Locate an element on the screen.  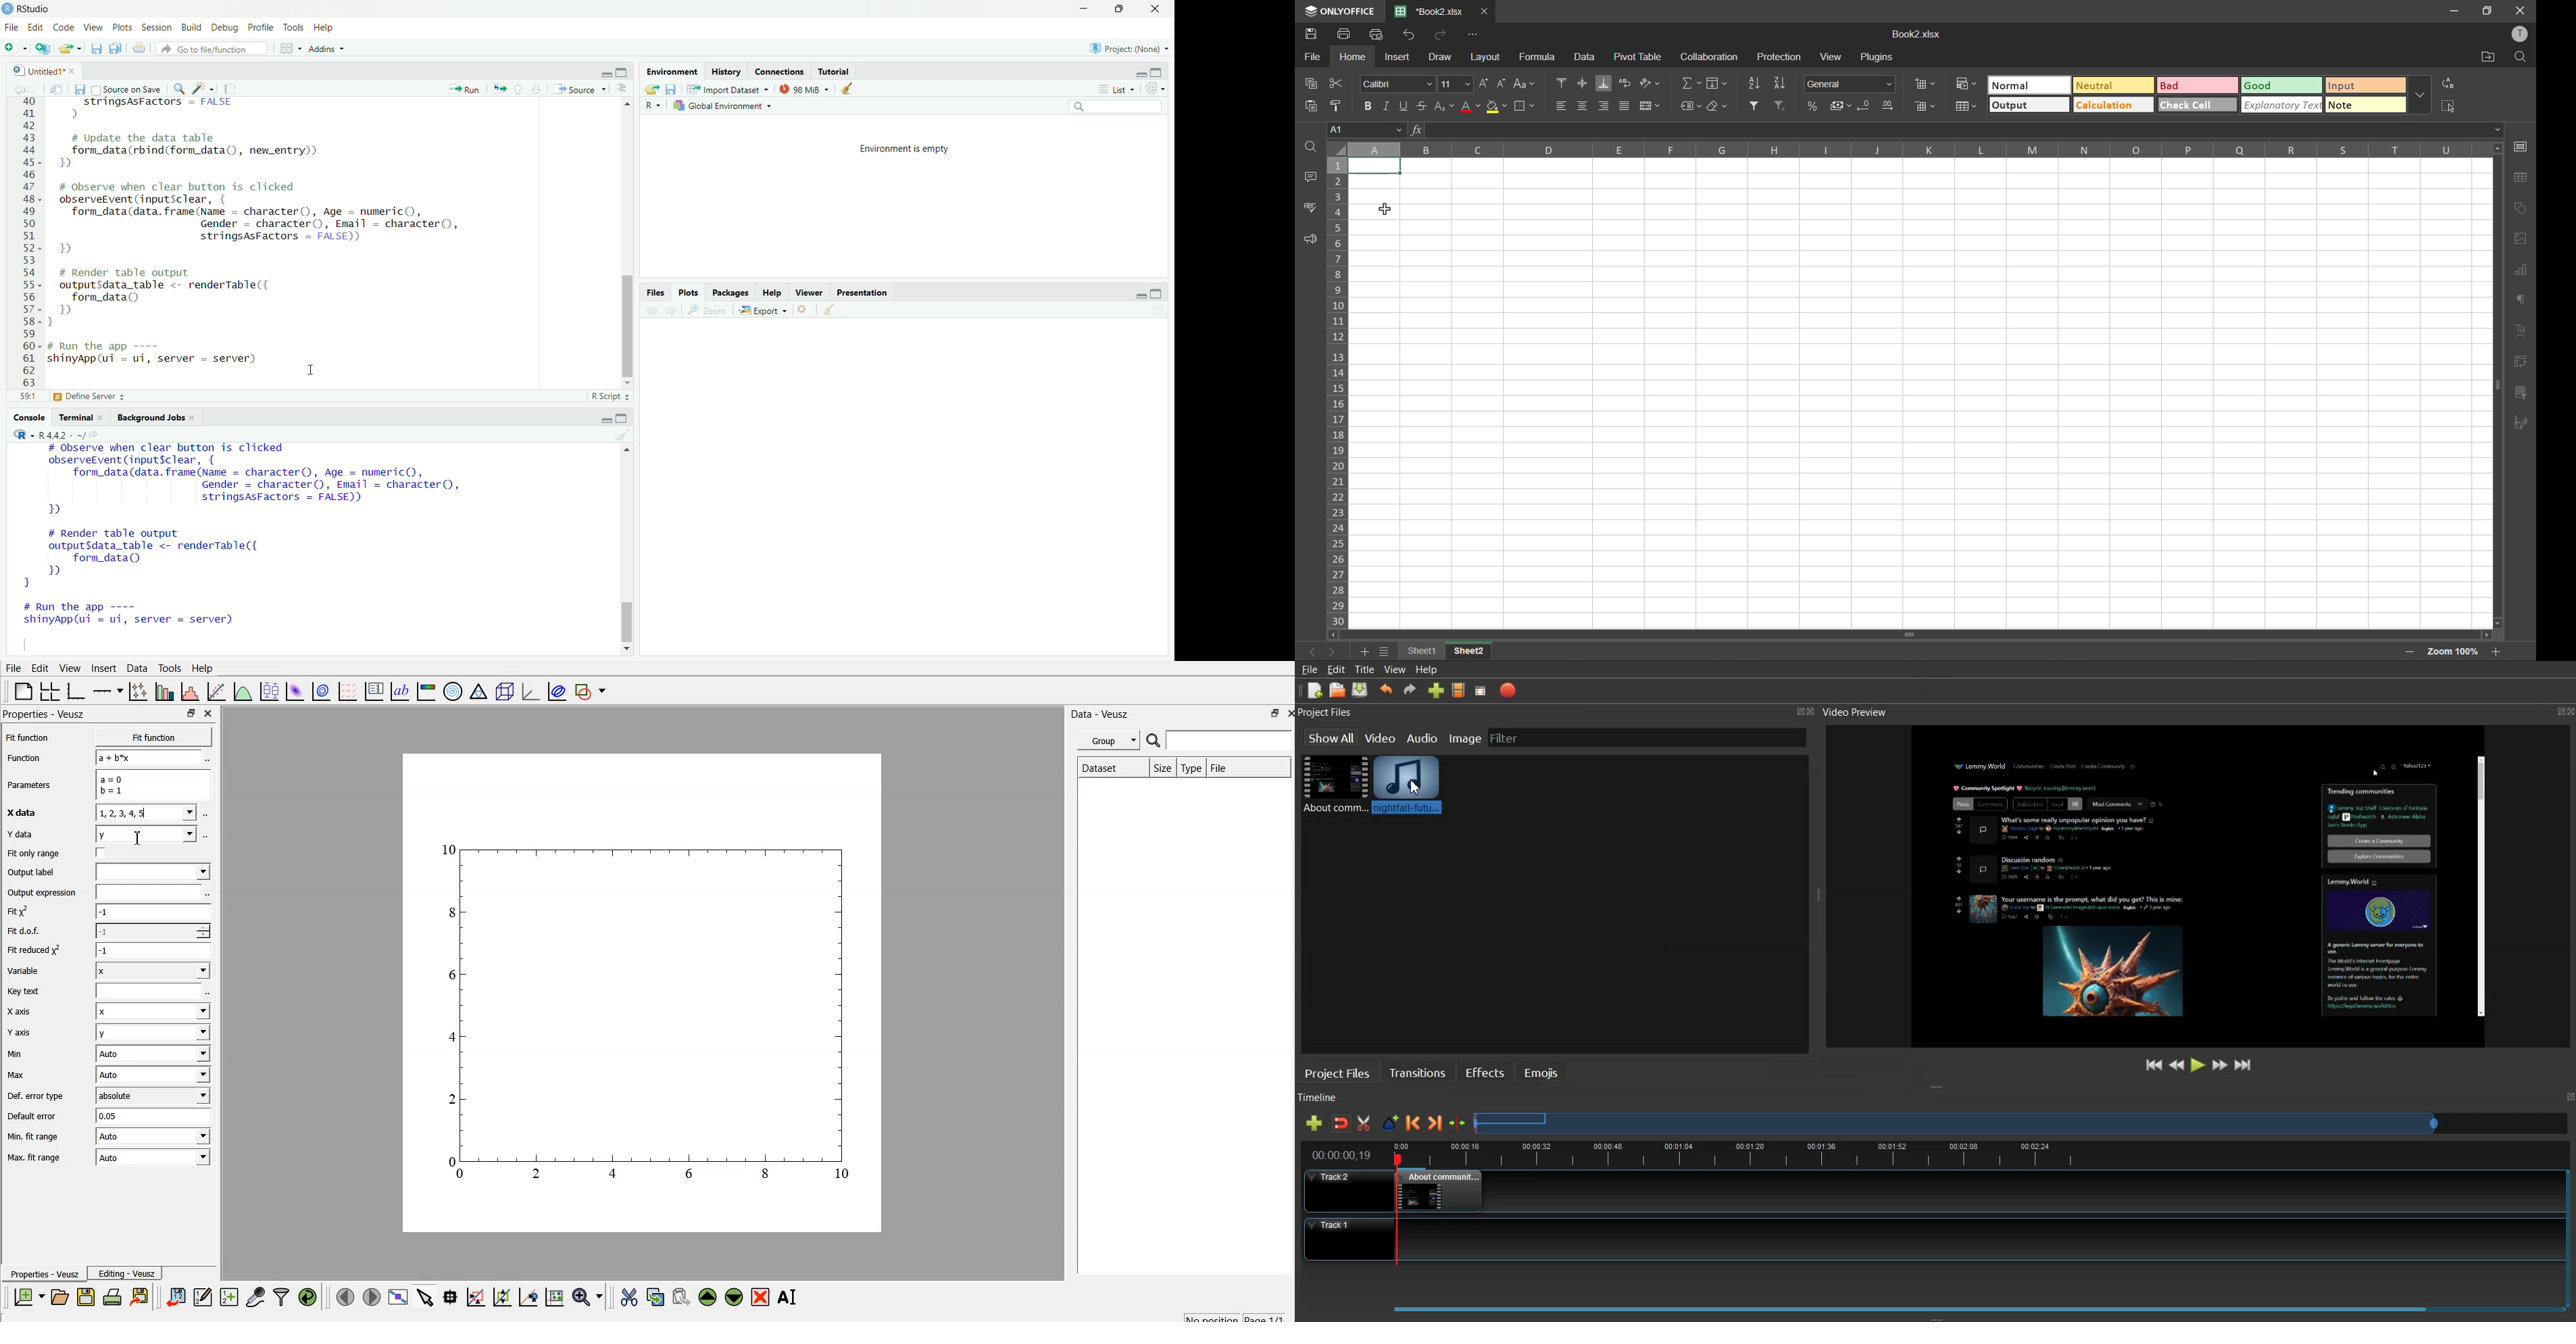
edit is located at coordinates (38, 668).